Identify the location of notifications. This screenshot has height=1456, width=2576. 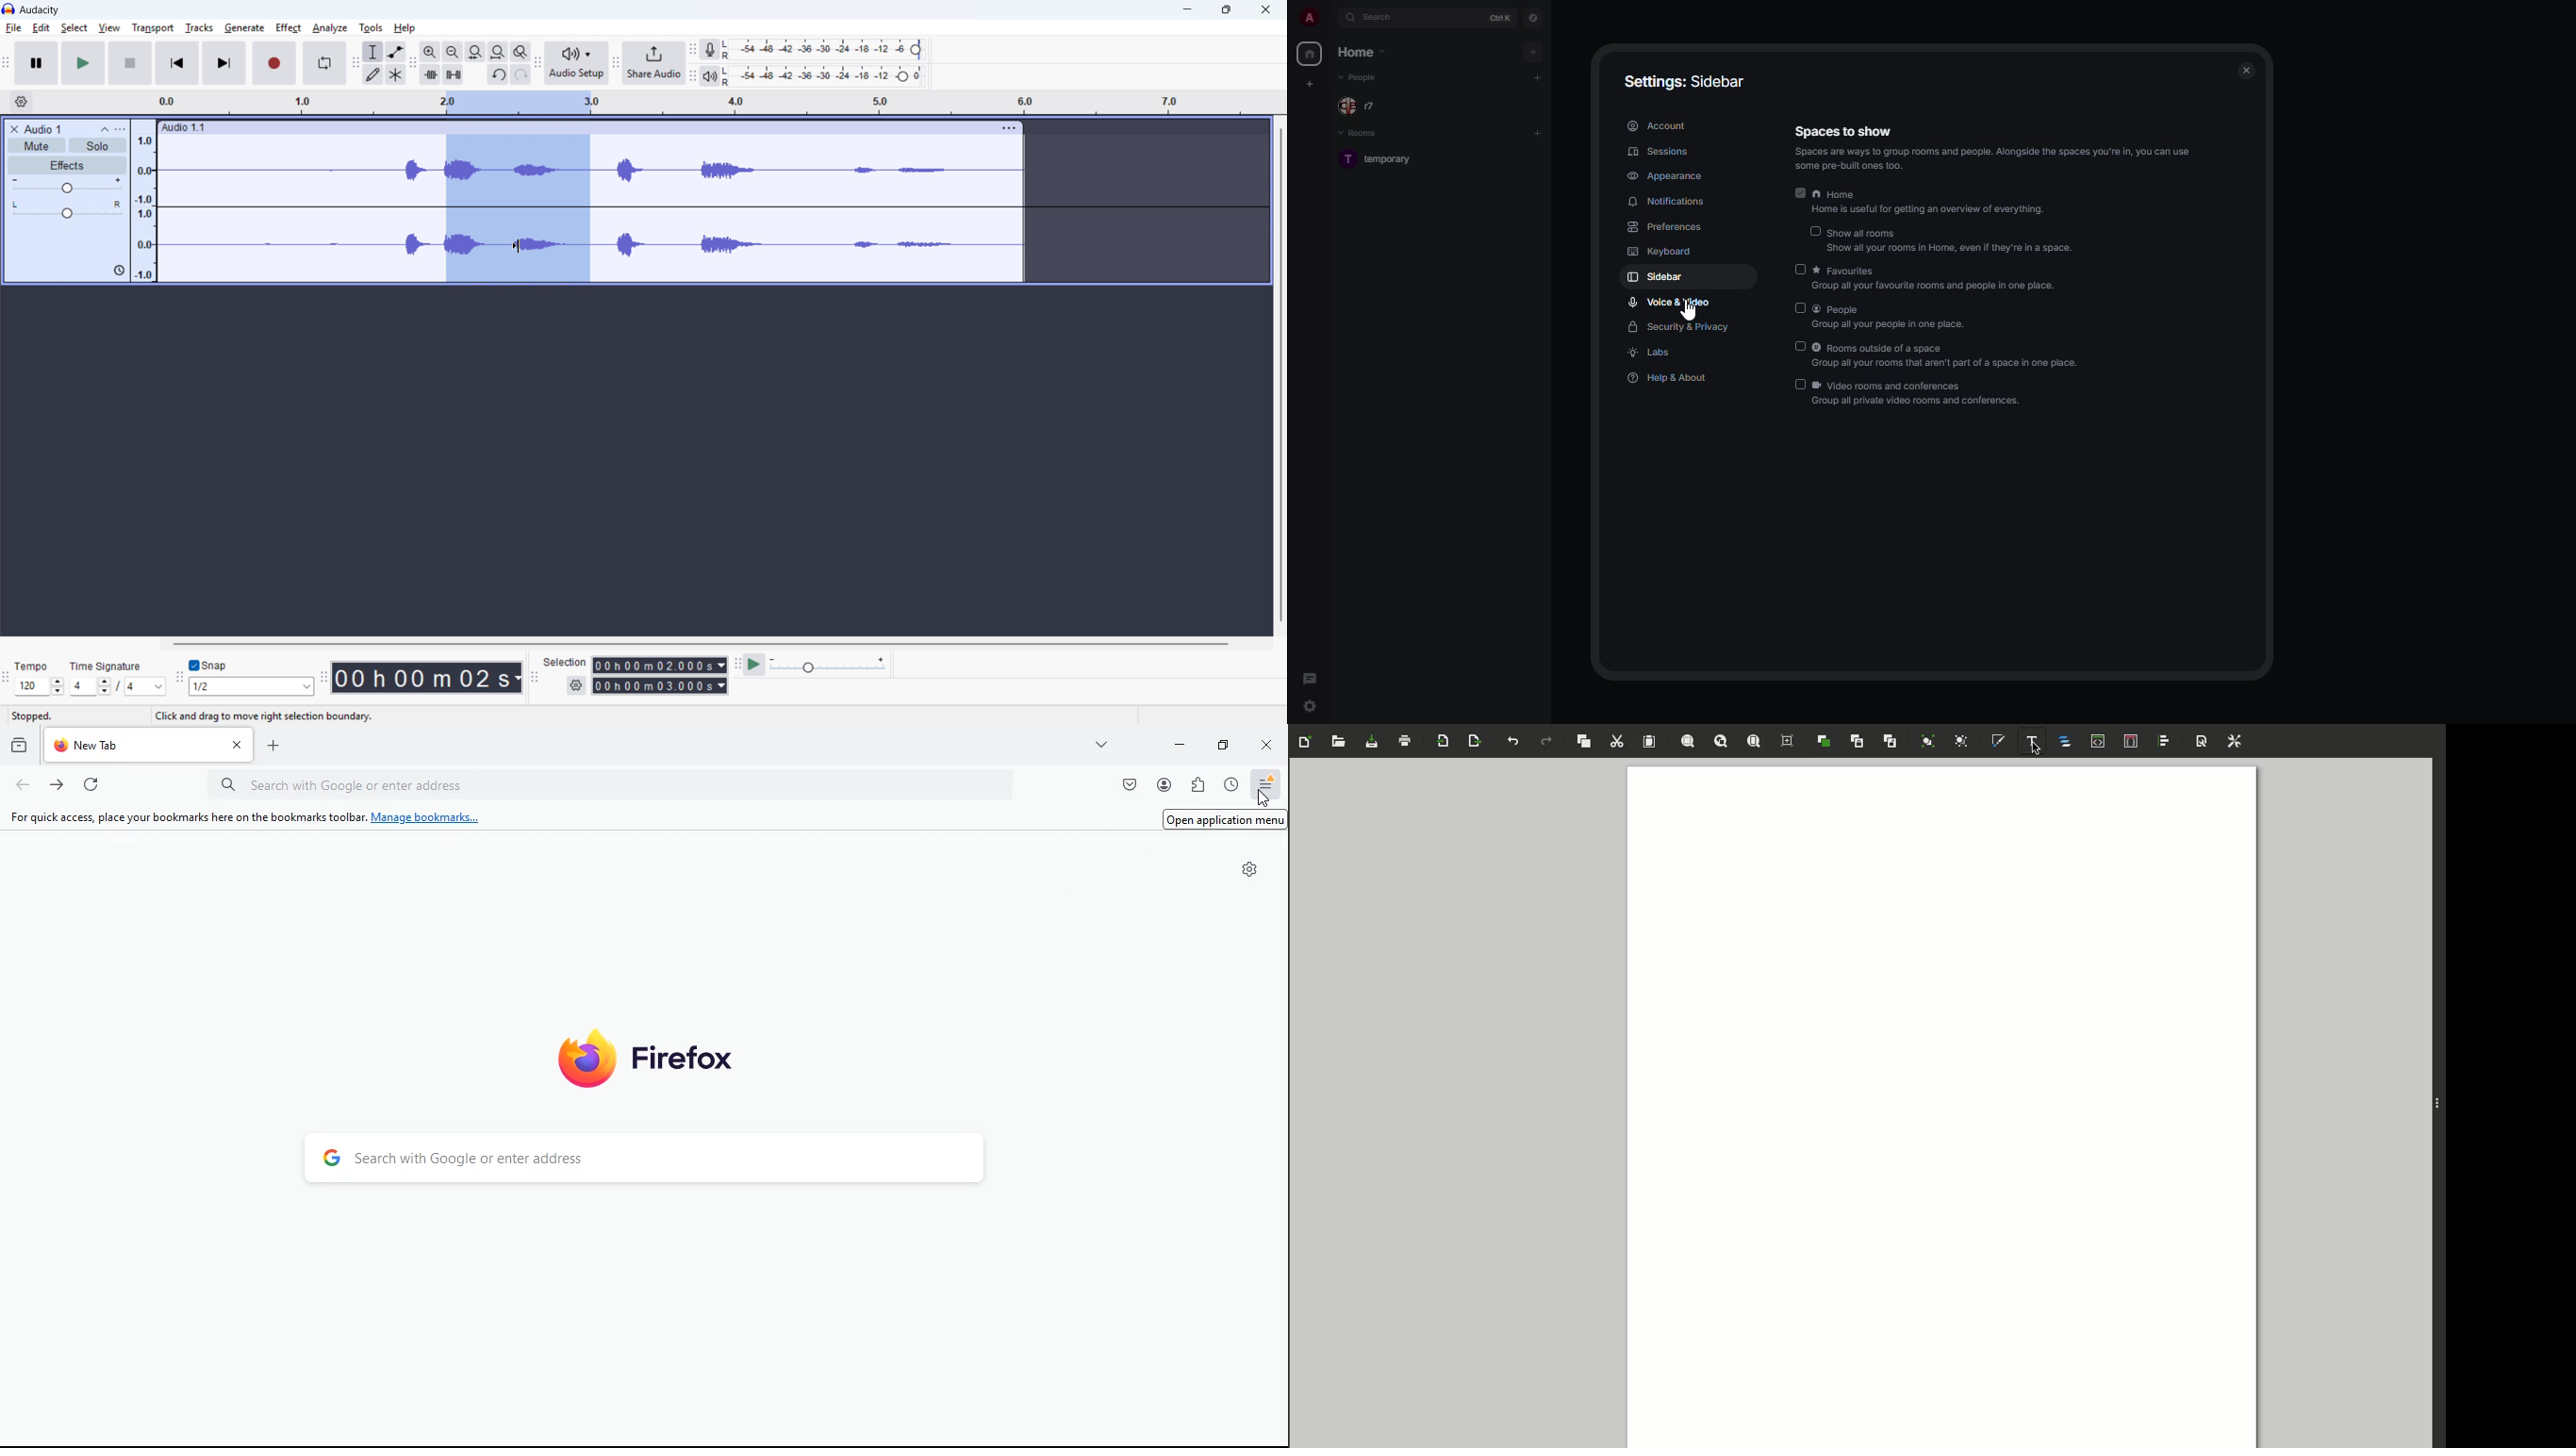
(1667, 203).